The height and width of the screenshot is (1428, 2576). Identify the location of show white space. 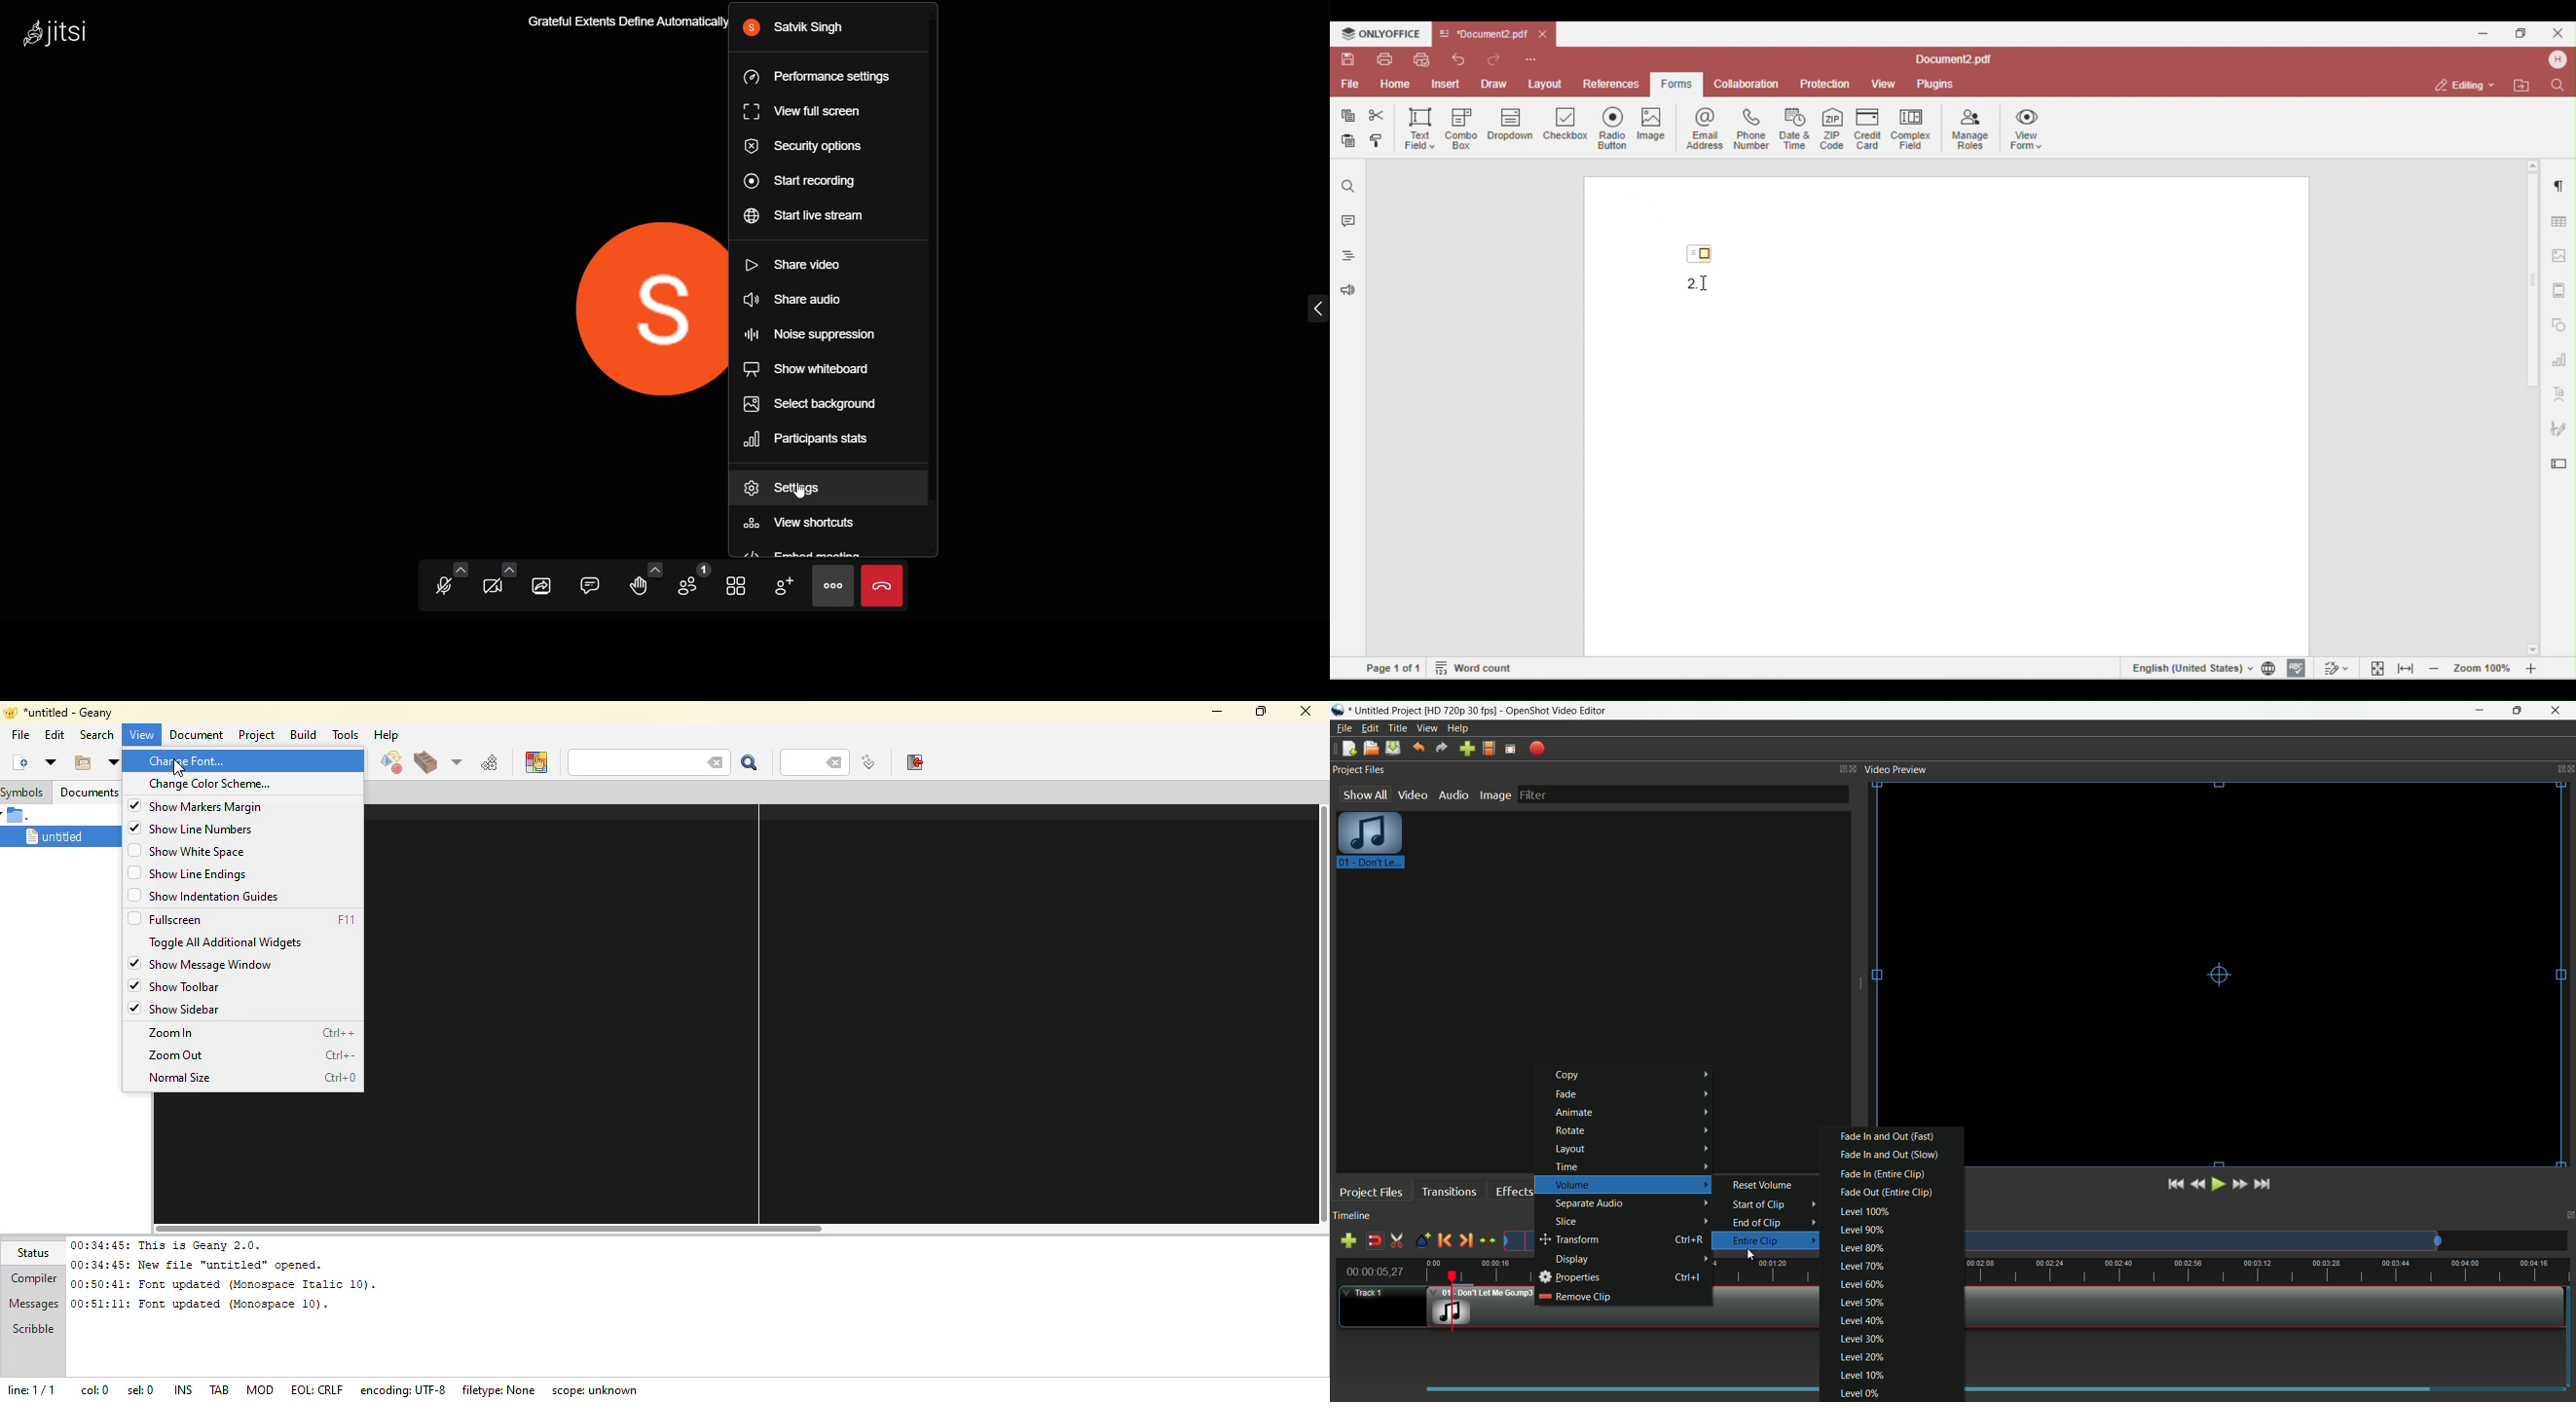
(200, 852).